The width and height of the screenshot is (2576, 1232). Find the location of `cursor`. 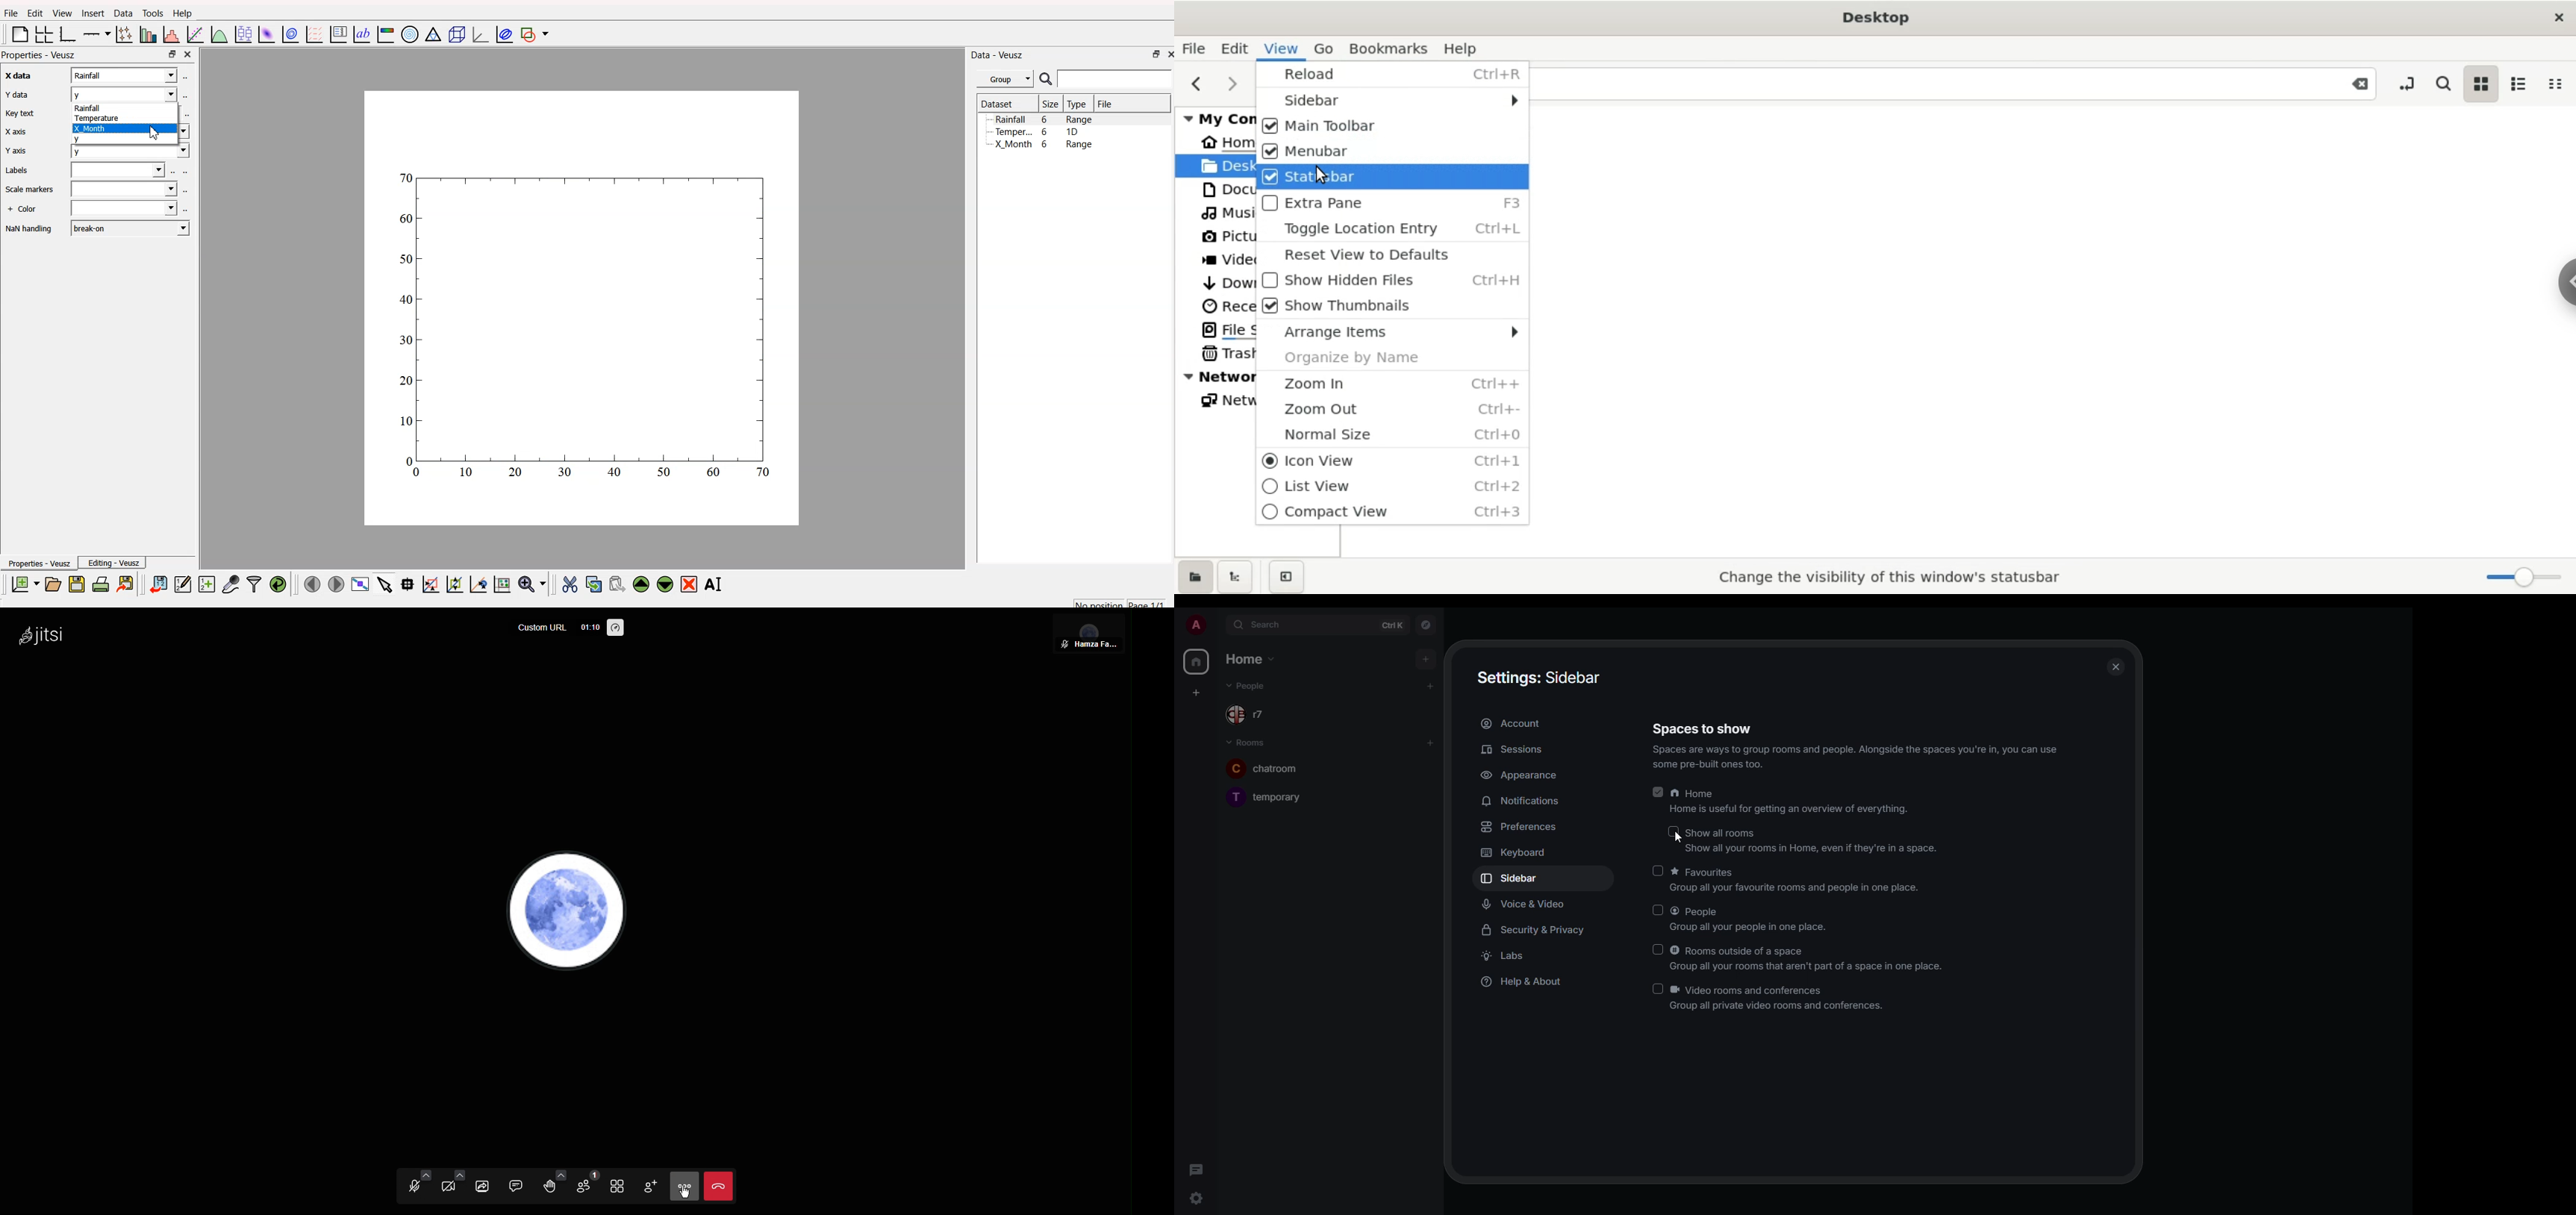

cursor is located at coordinates (1678, 836).